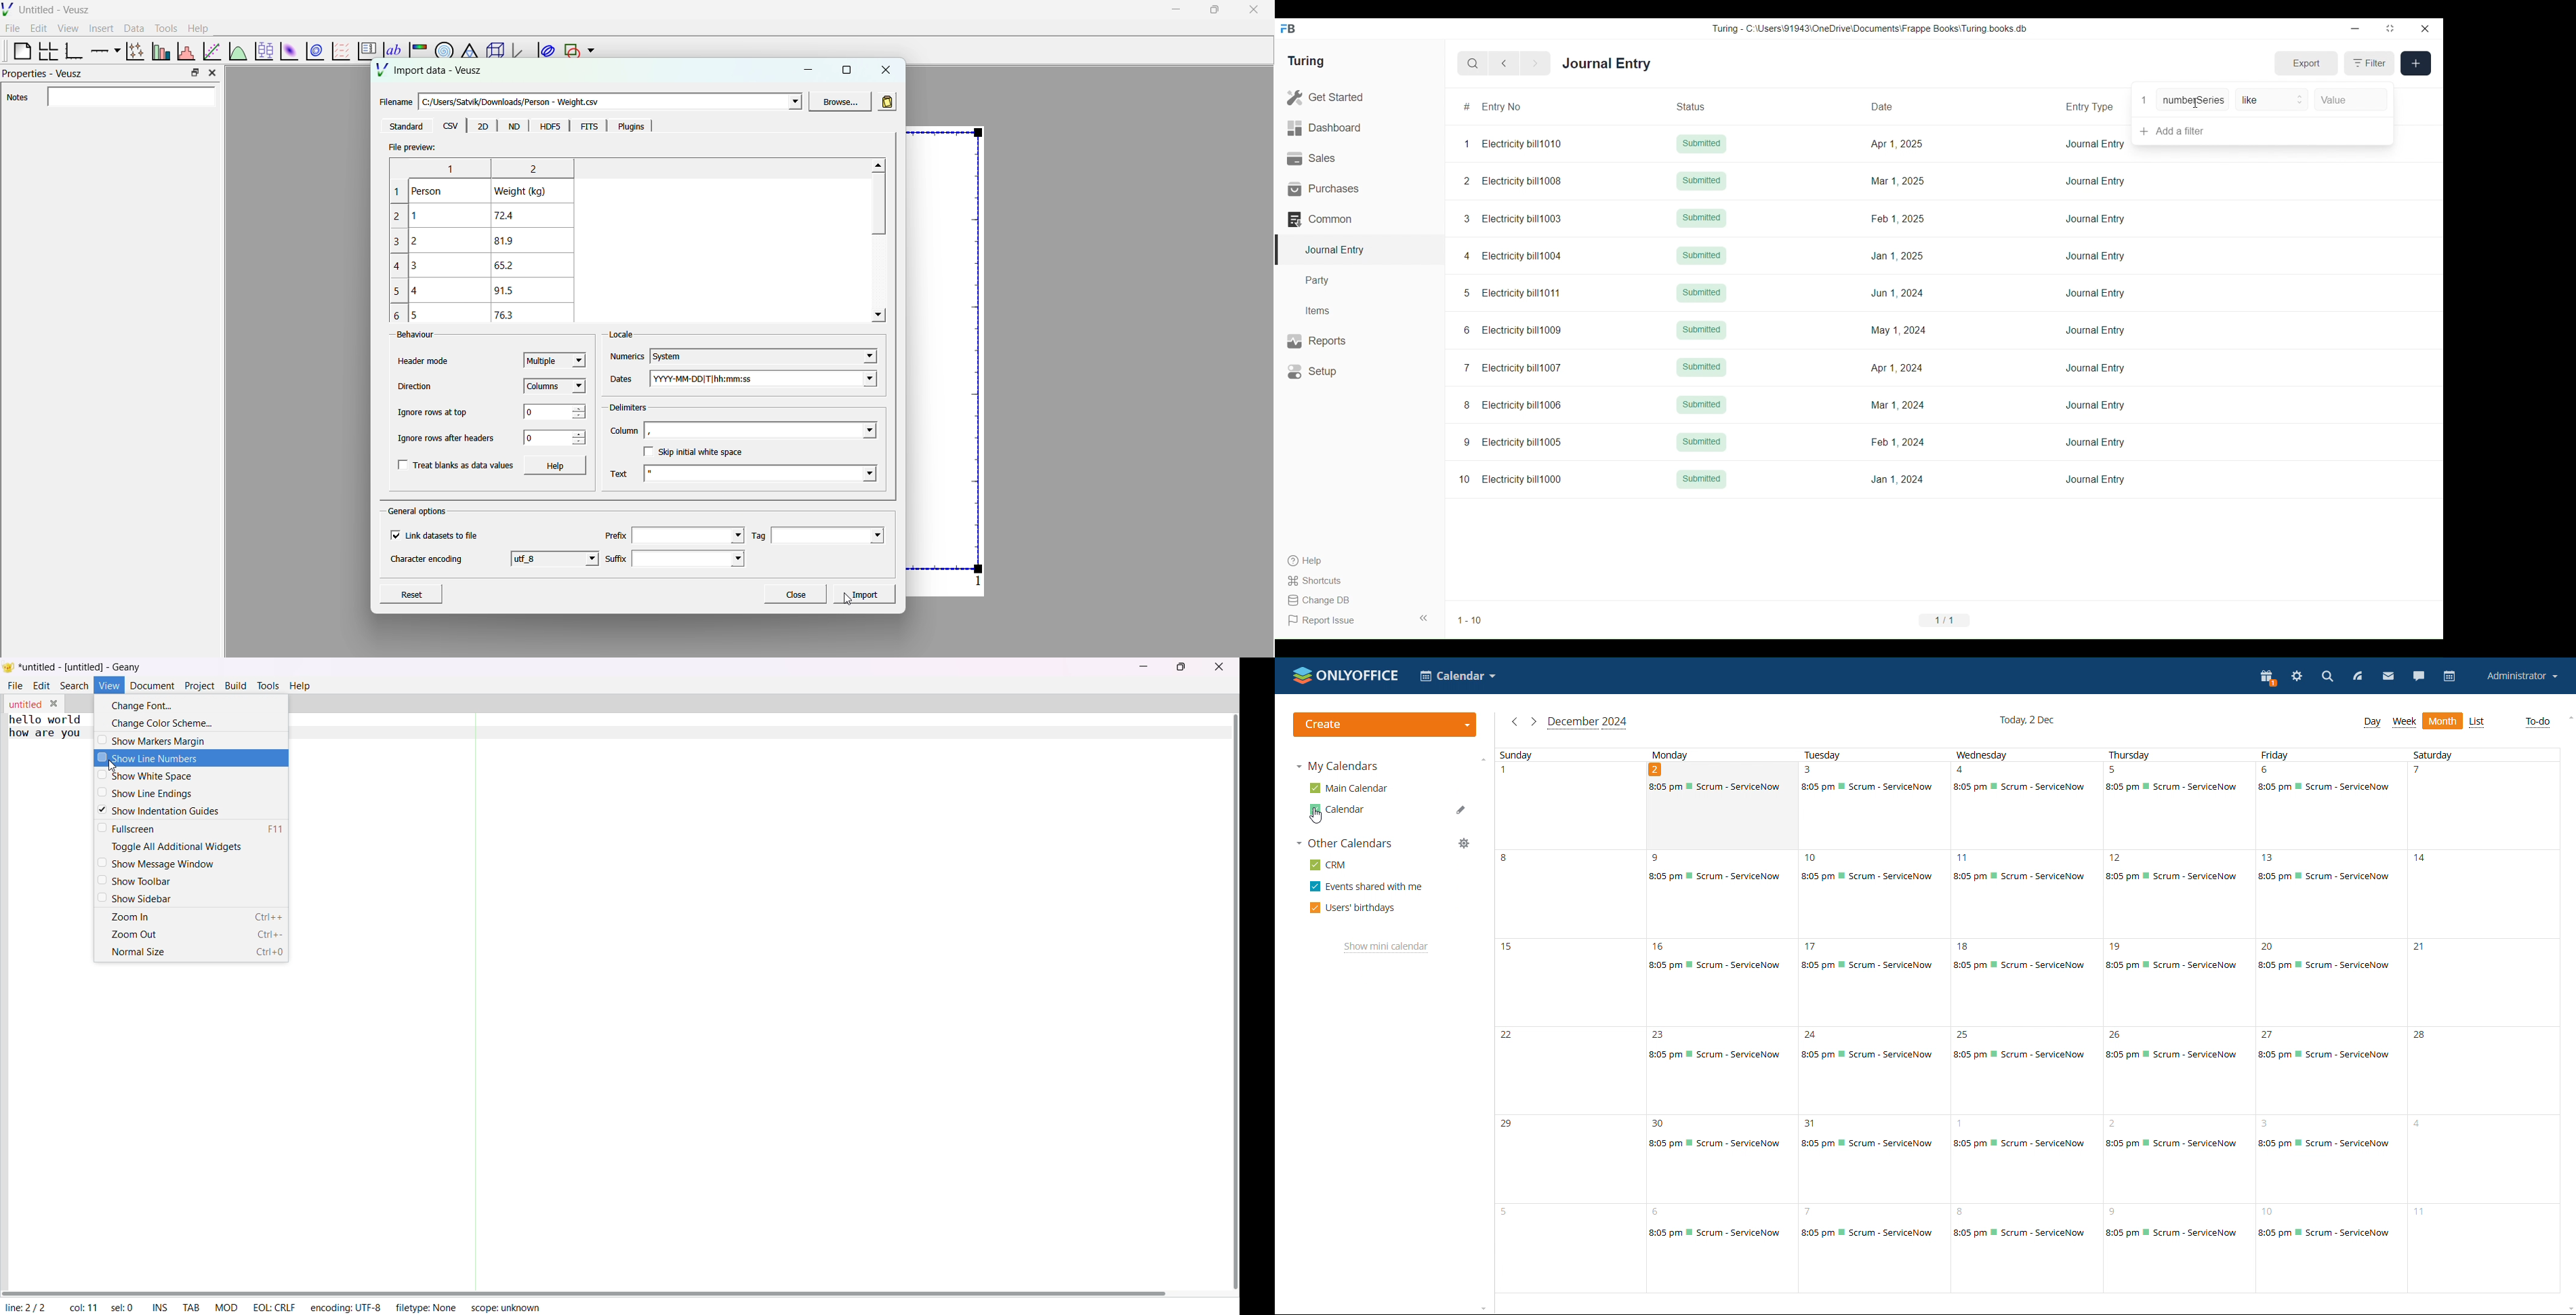 The image size is (2576, 1316). I want to click on 3 Electricity bill1003, so click(1513, 219).